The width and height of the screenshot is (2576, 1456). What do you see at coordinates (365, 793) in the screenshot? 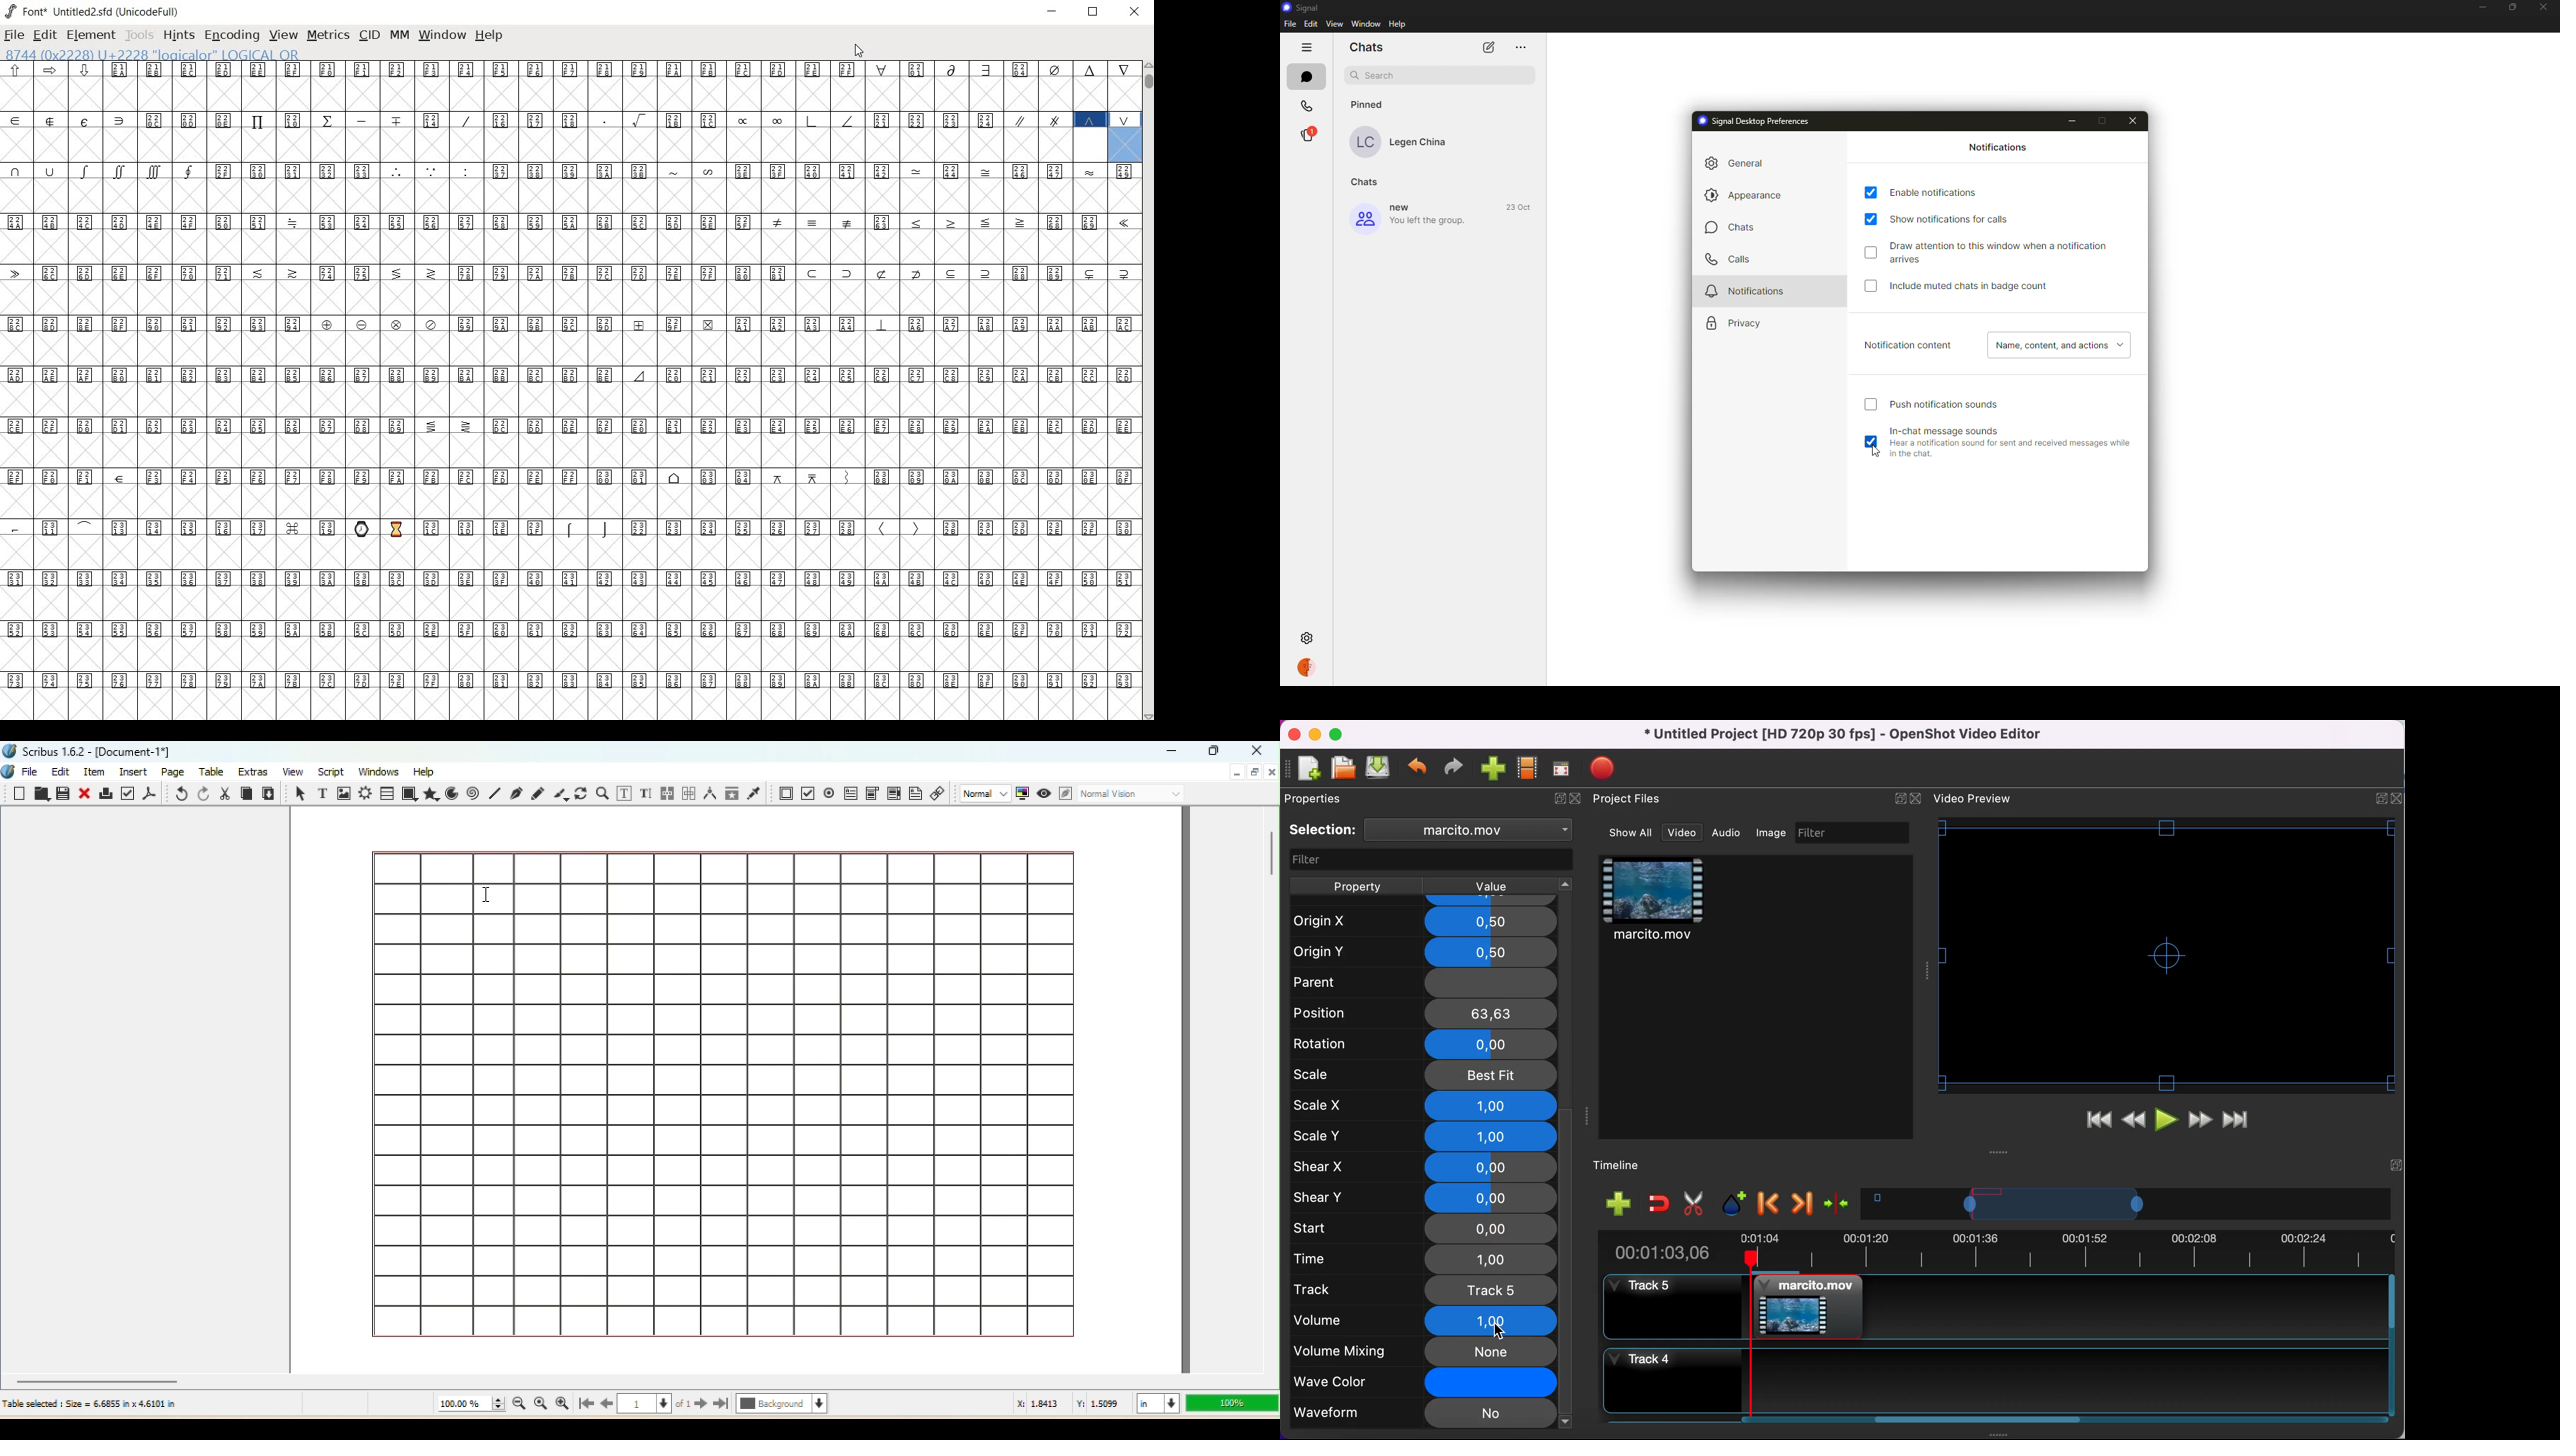
I see `Render Frame` at bounding box center [365, 793].